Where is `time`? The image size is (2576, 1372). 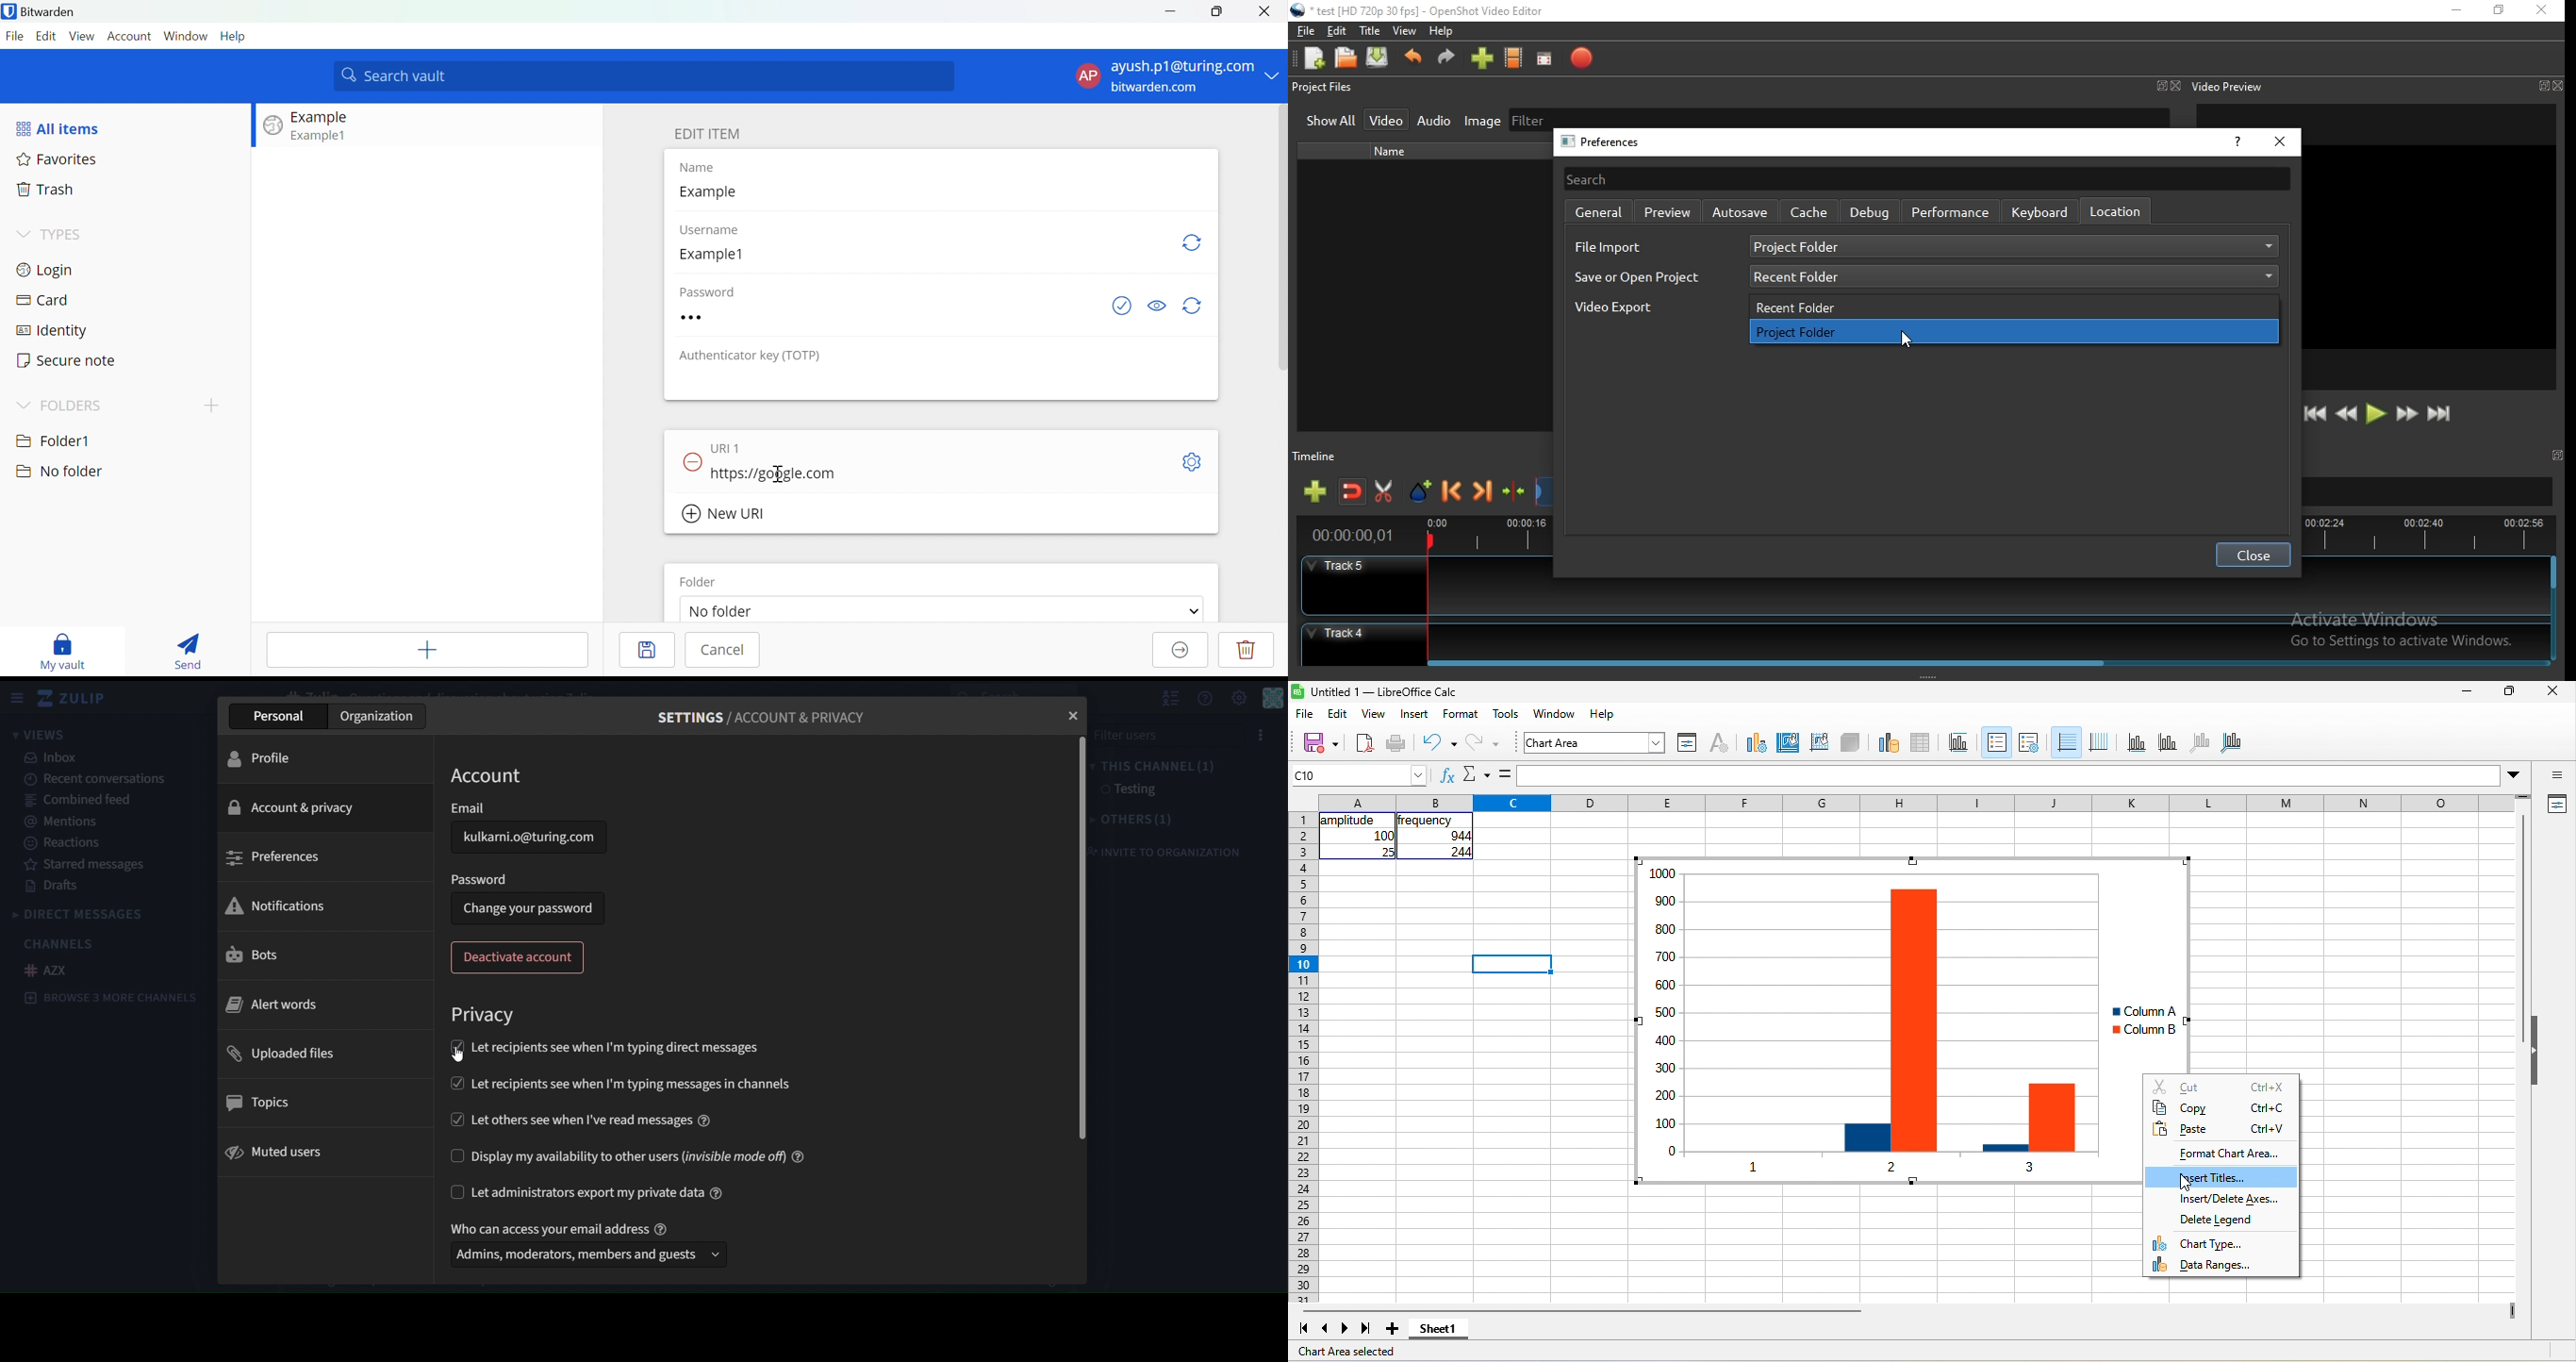
time is located at coordinates (1349, 537).